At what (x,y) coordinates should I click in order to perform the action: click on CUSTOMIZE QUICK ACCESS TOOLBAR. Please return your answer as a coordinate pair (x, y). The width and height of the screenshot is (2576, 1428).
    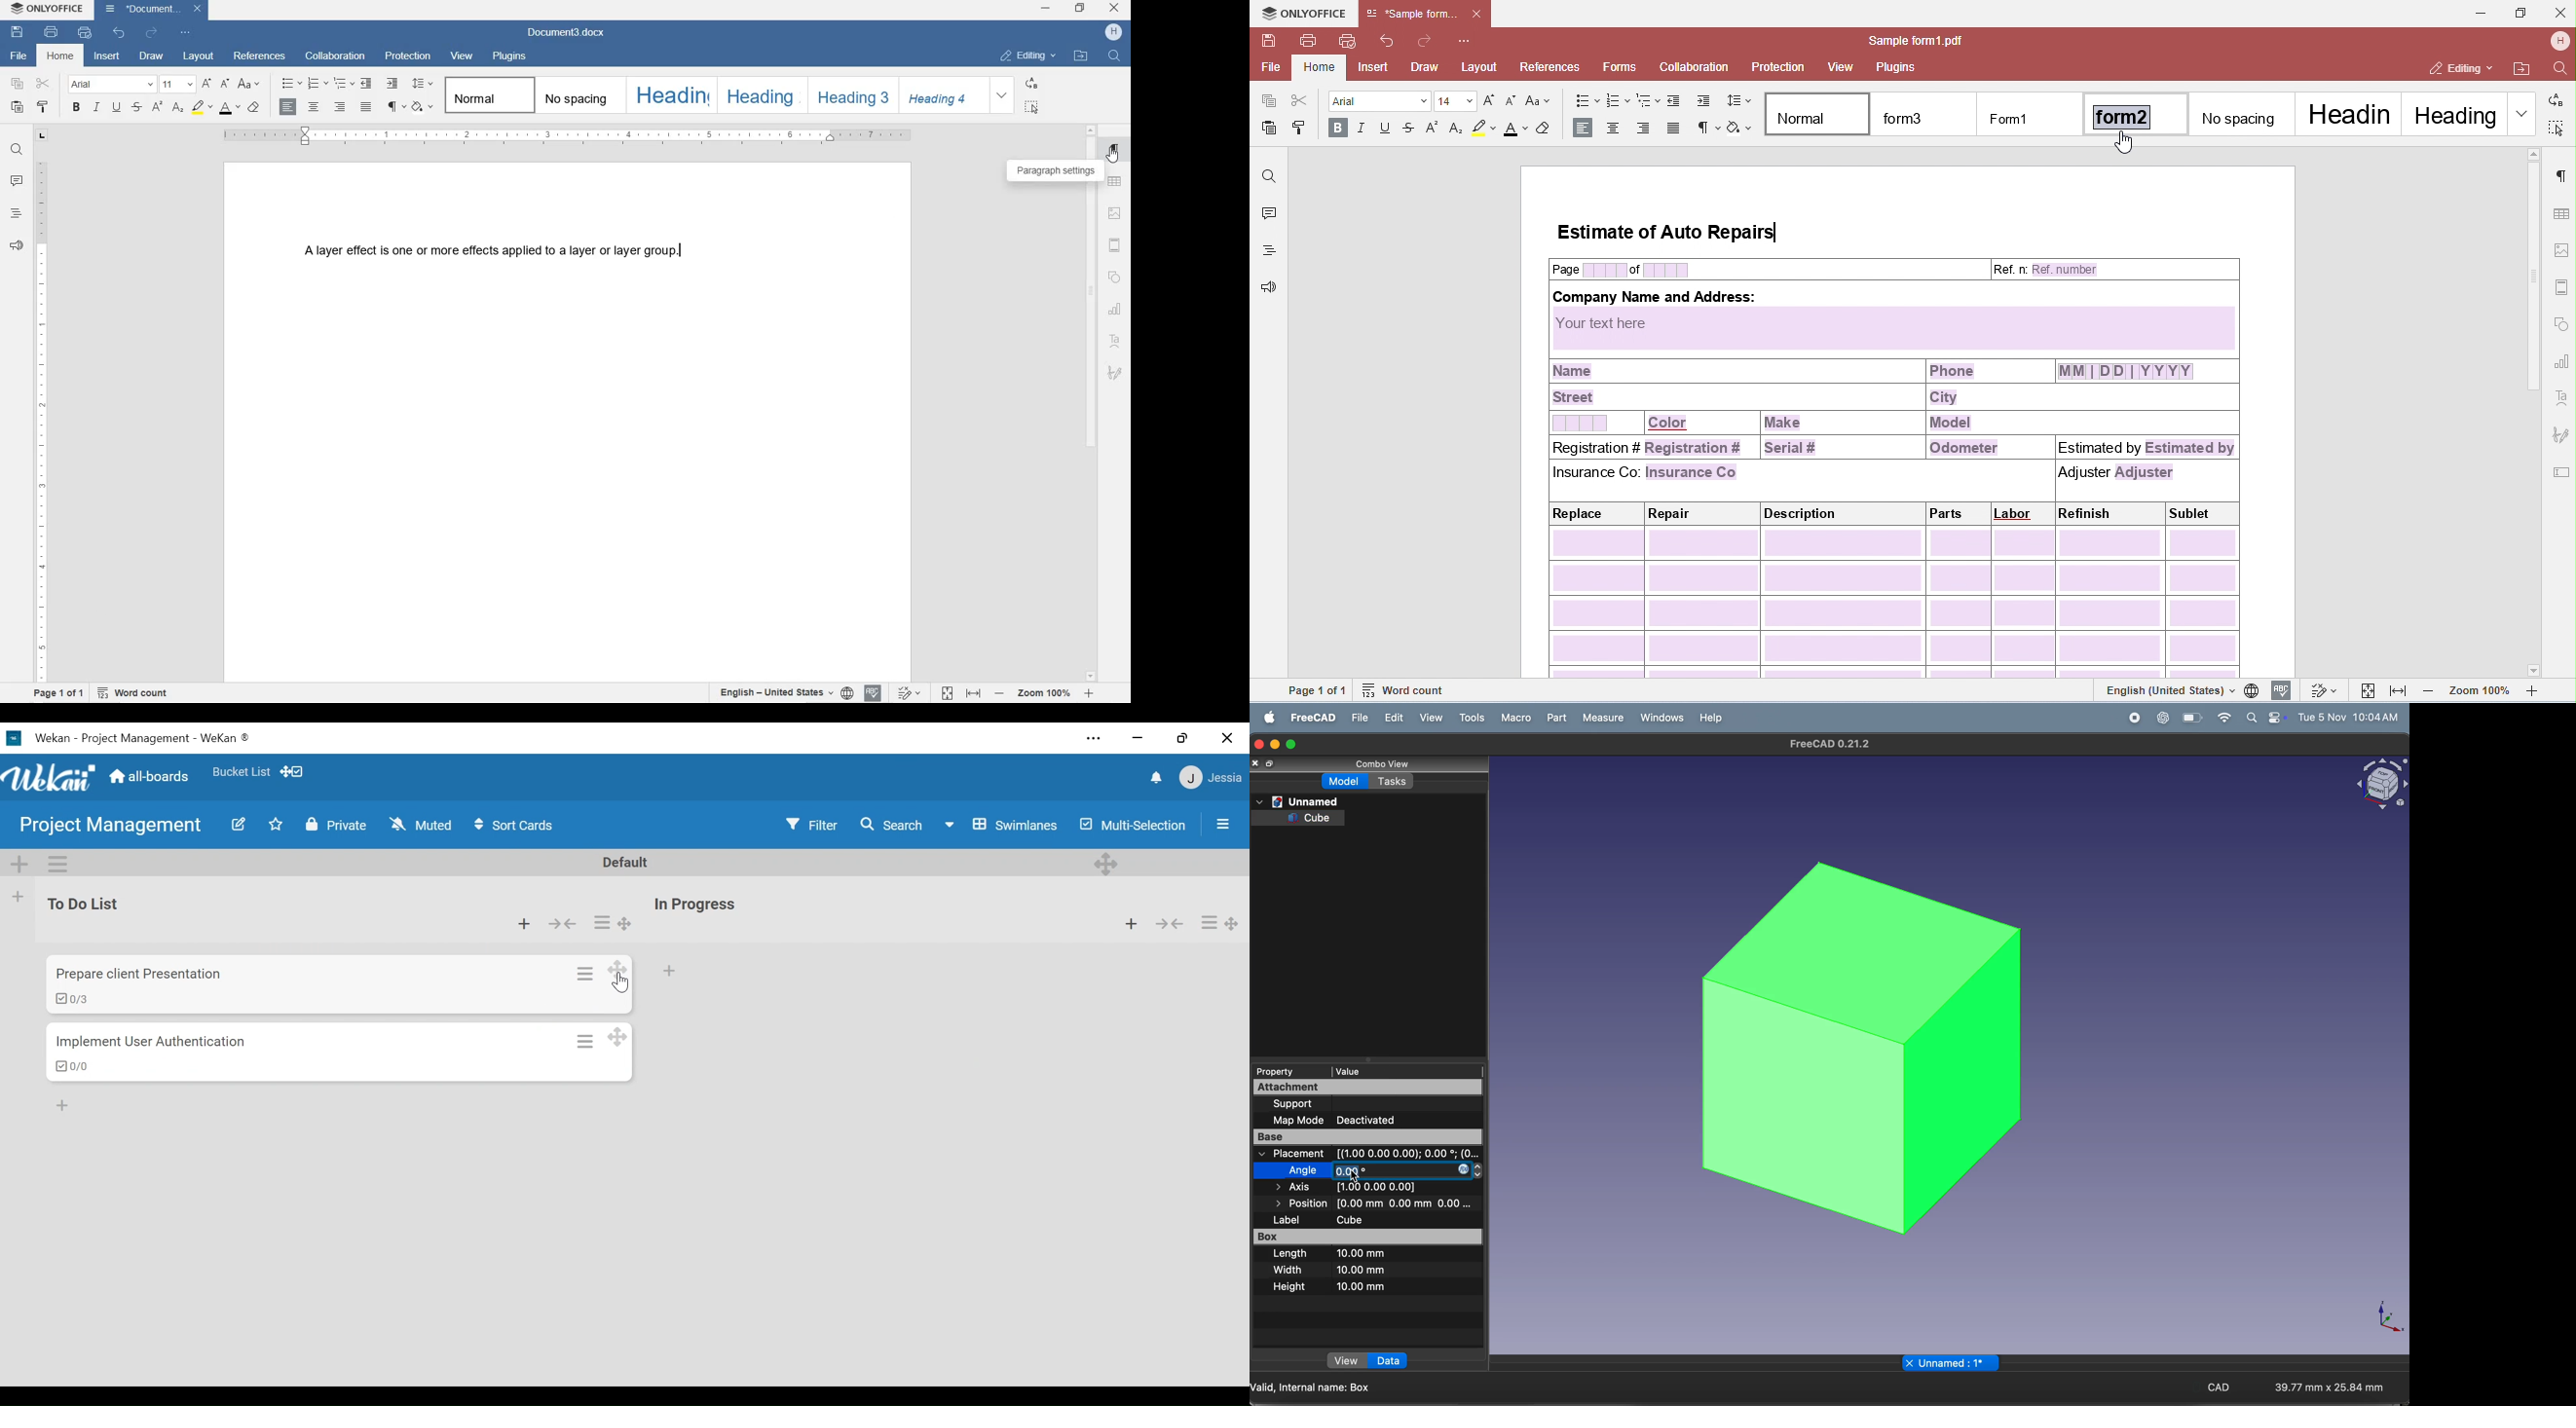
    Looking at the image, I should click on (187, 34).